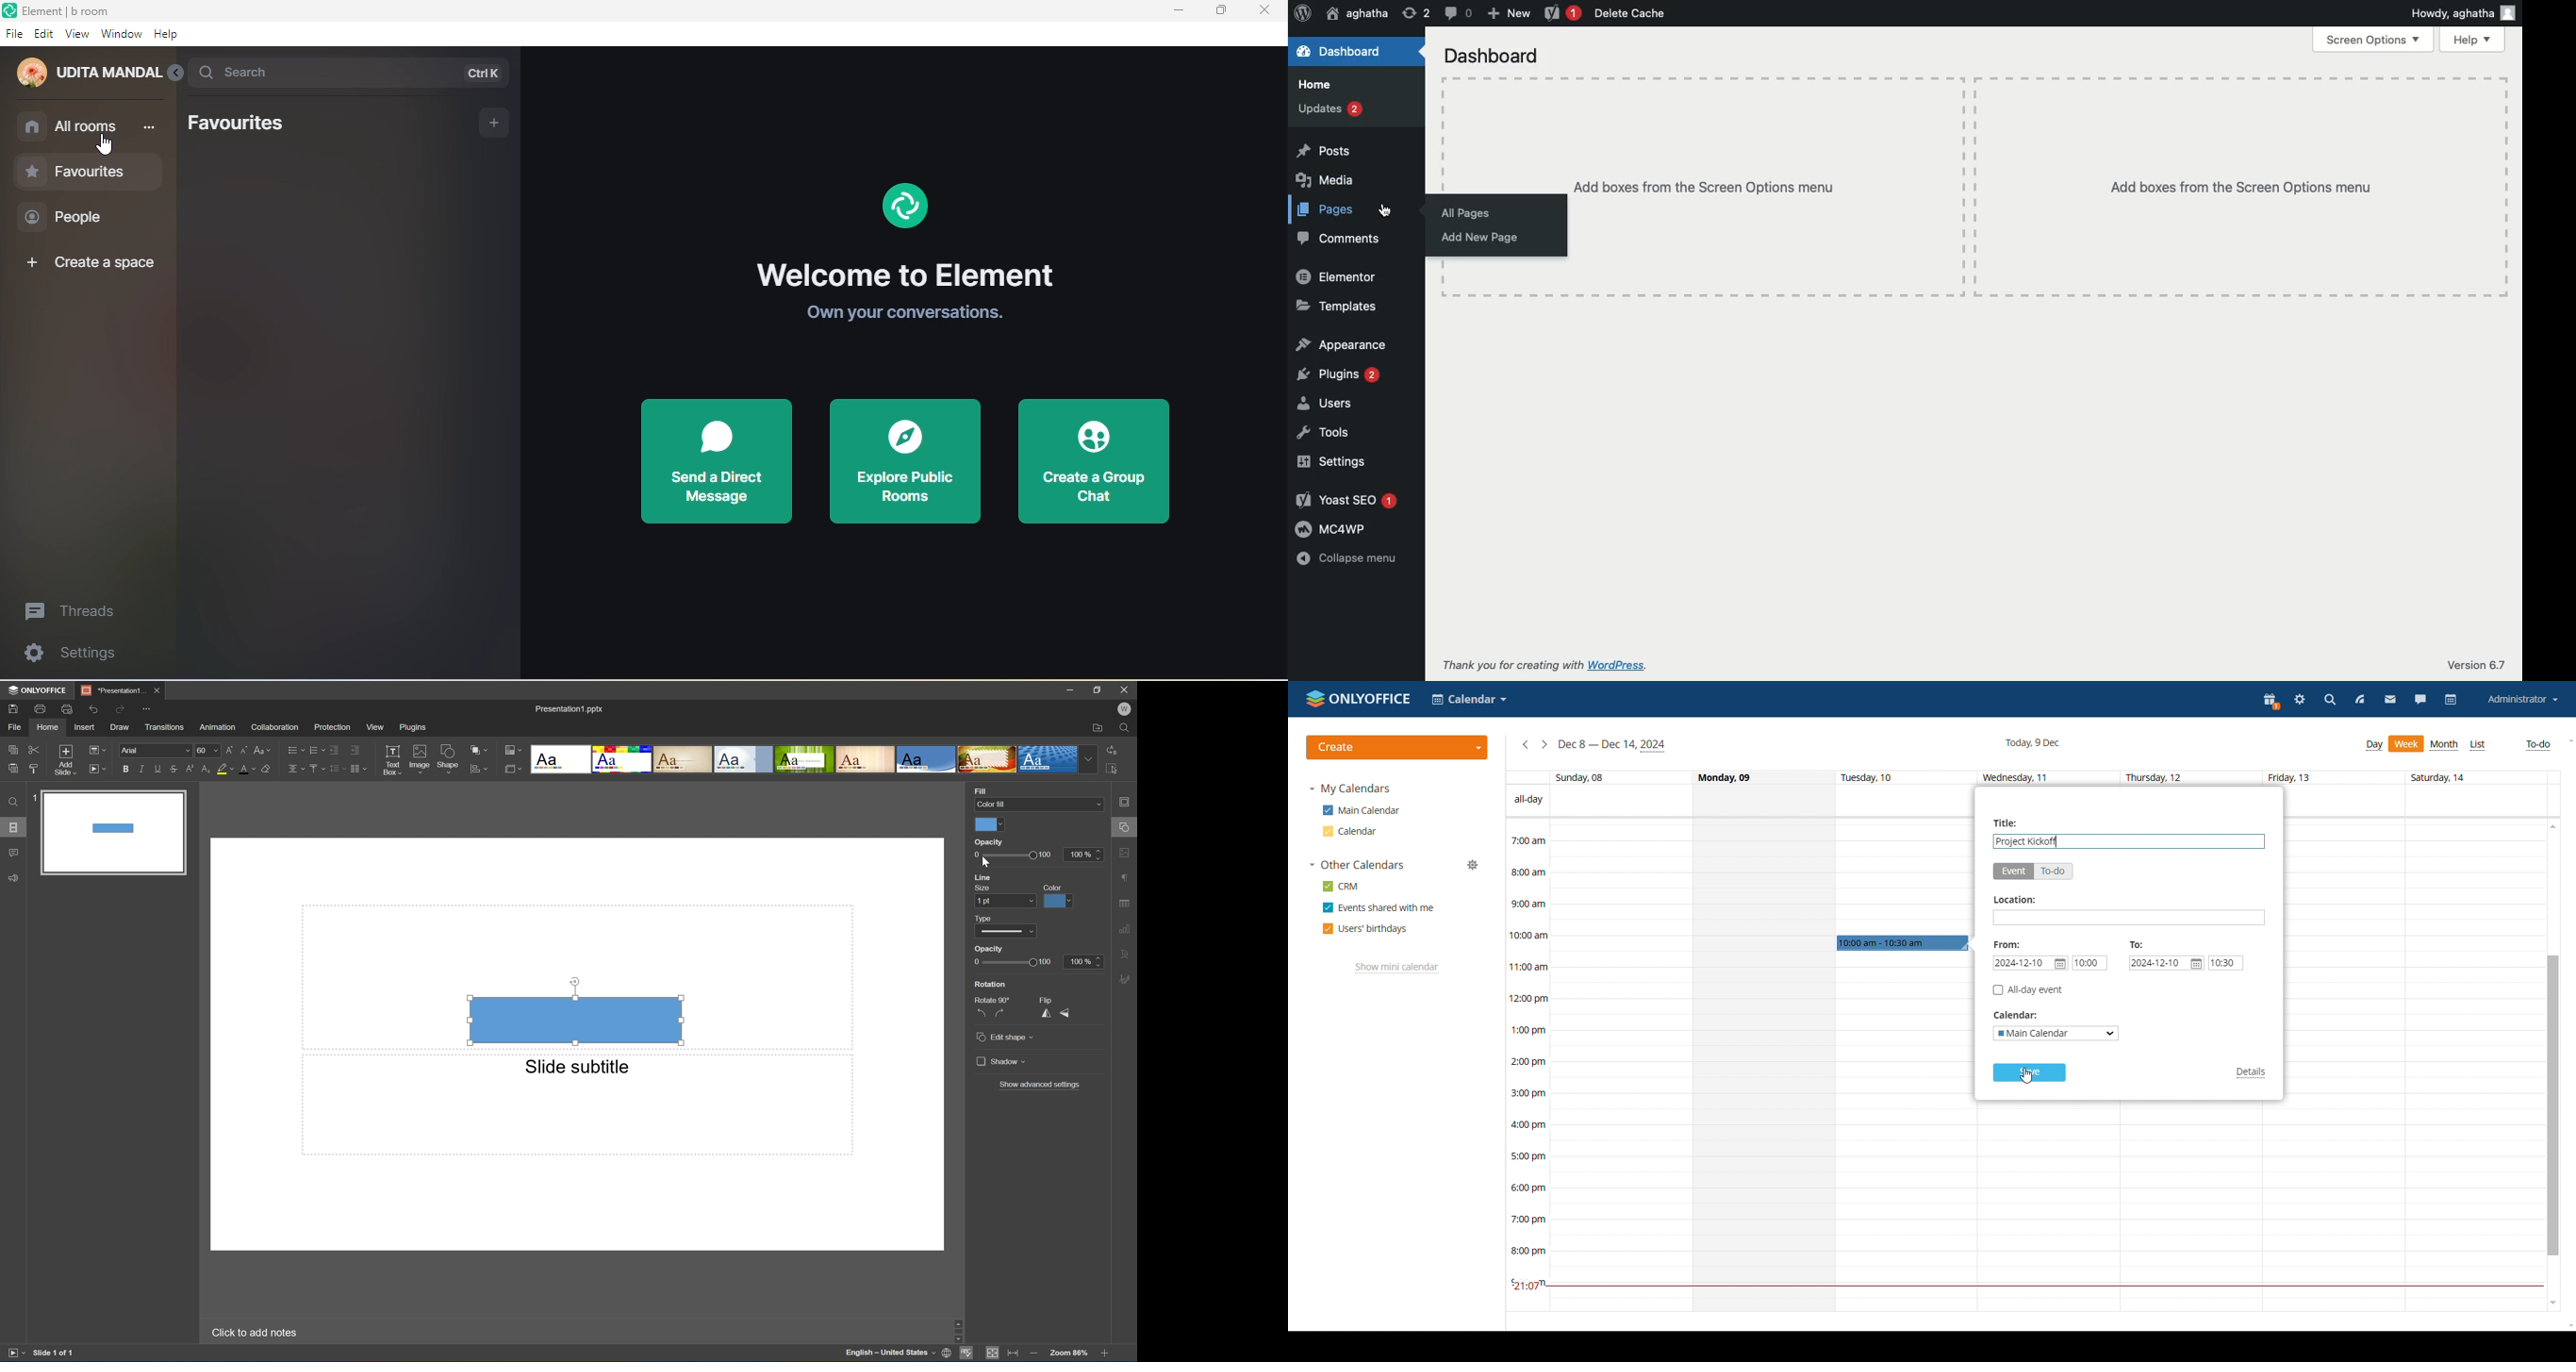 This screenshot has height=1372, width=2576. Describe the element at coordinates (2551, 1106) in the screenshot. I see `scrollbar` at that location.